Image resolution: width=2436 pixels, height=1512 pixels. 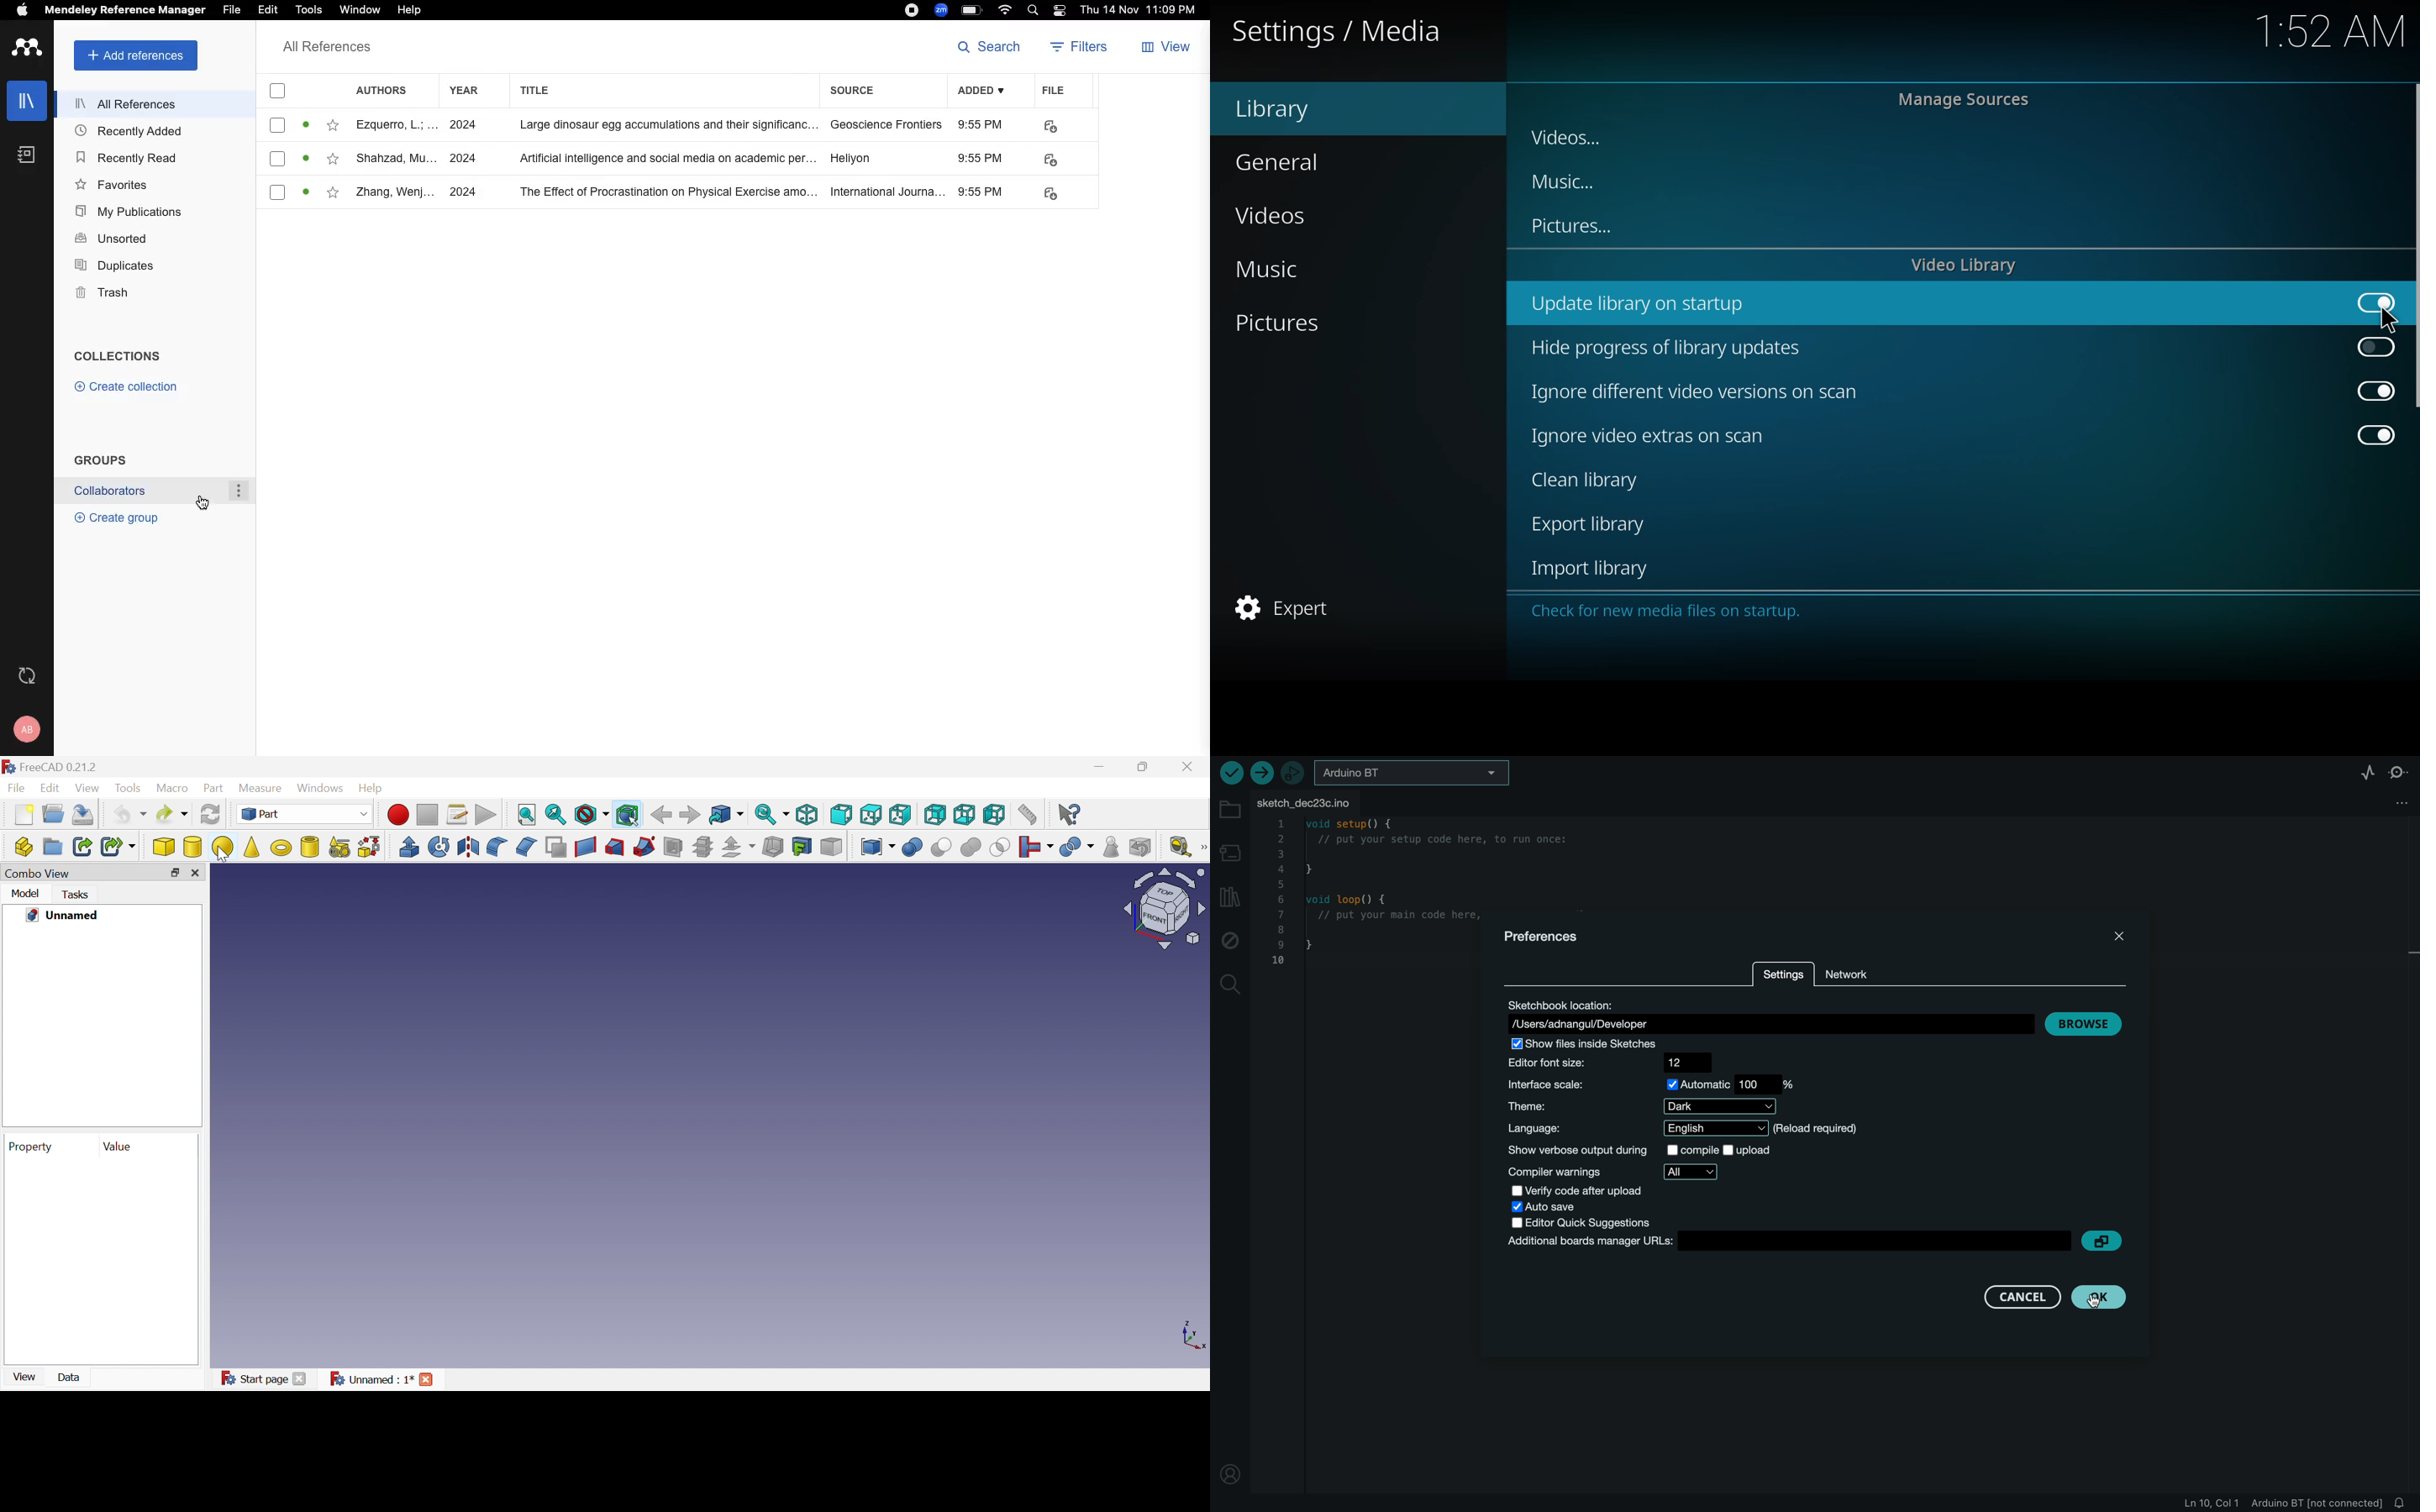 What do you see at coordinates (305, 814) in the screenshot?
I see `Part` at bounding box center [305, 814].